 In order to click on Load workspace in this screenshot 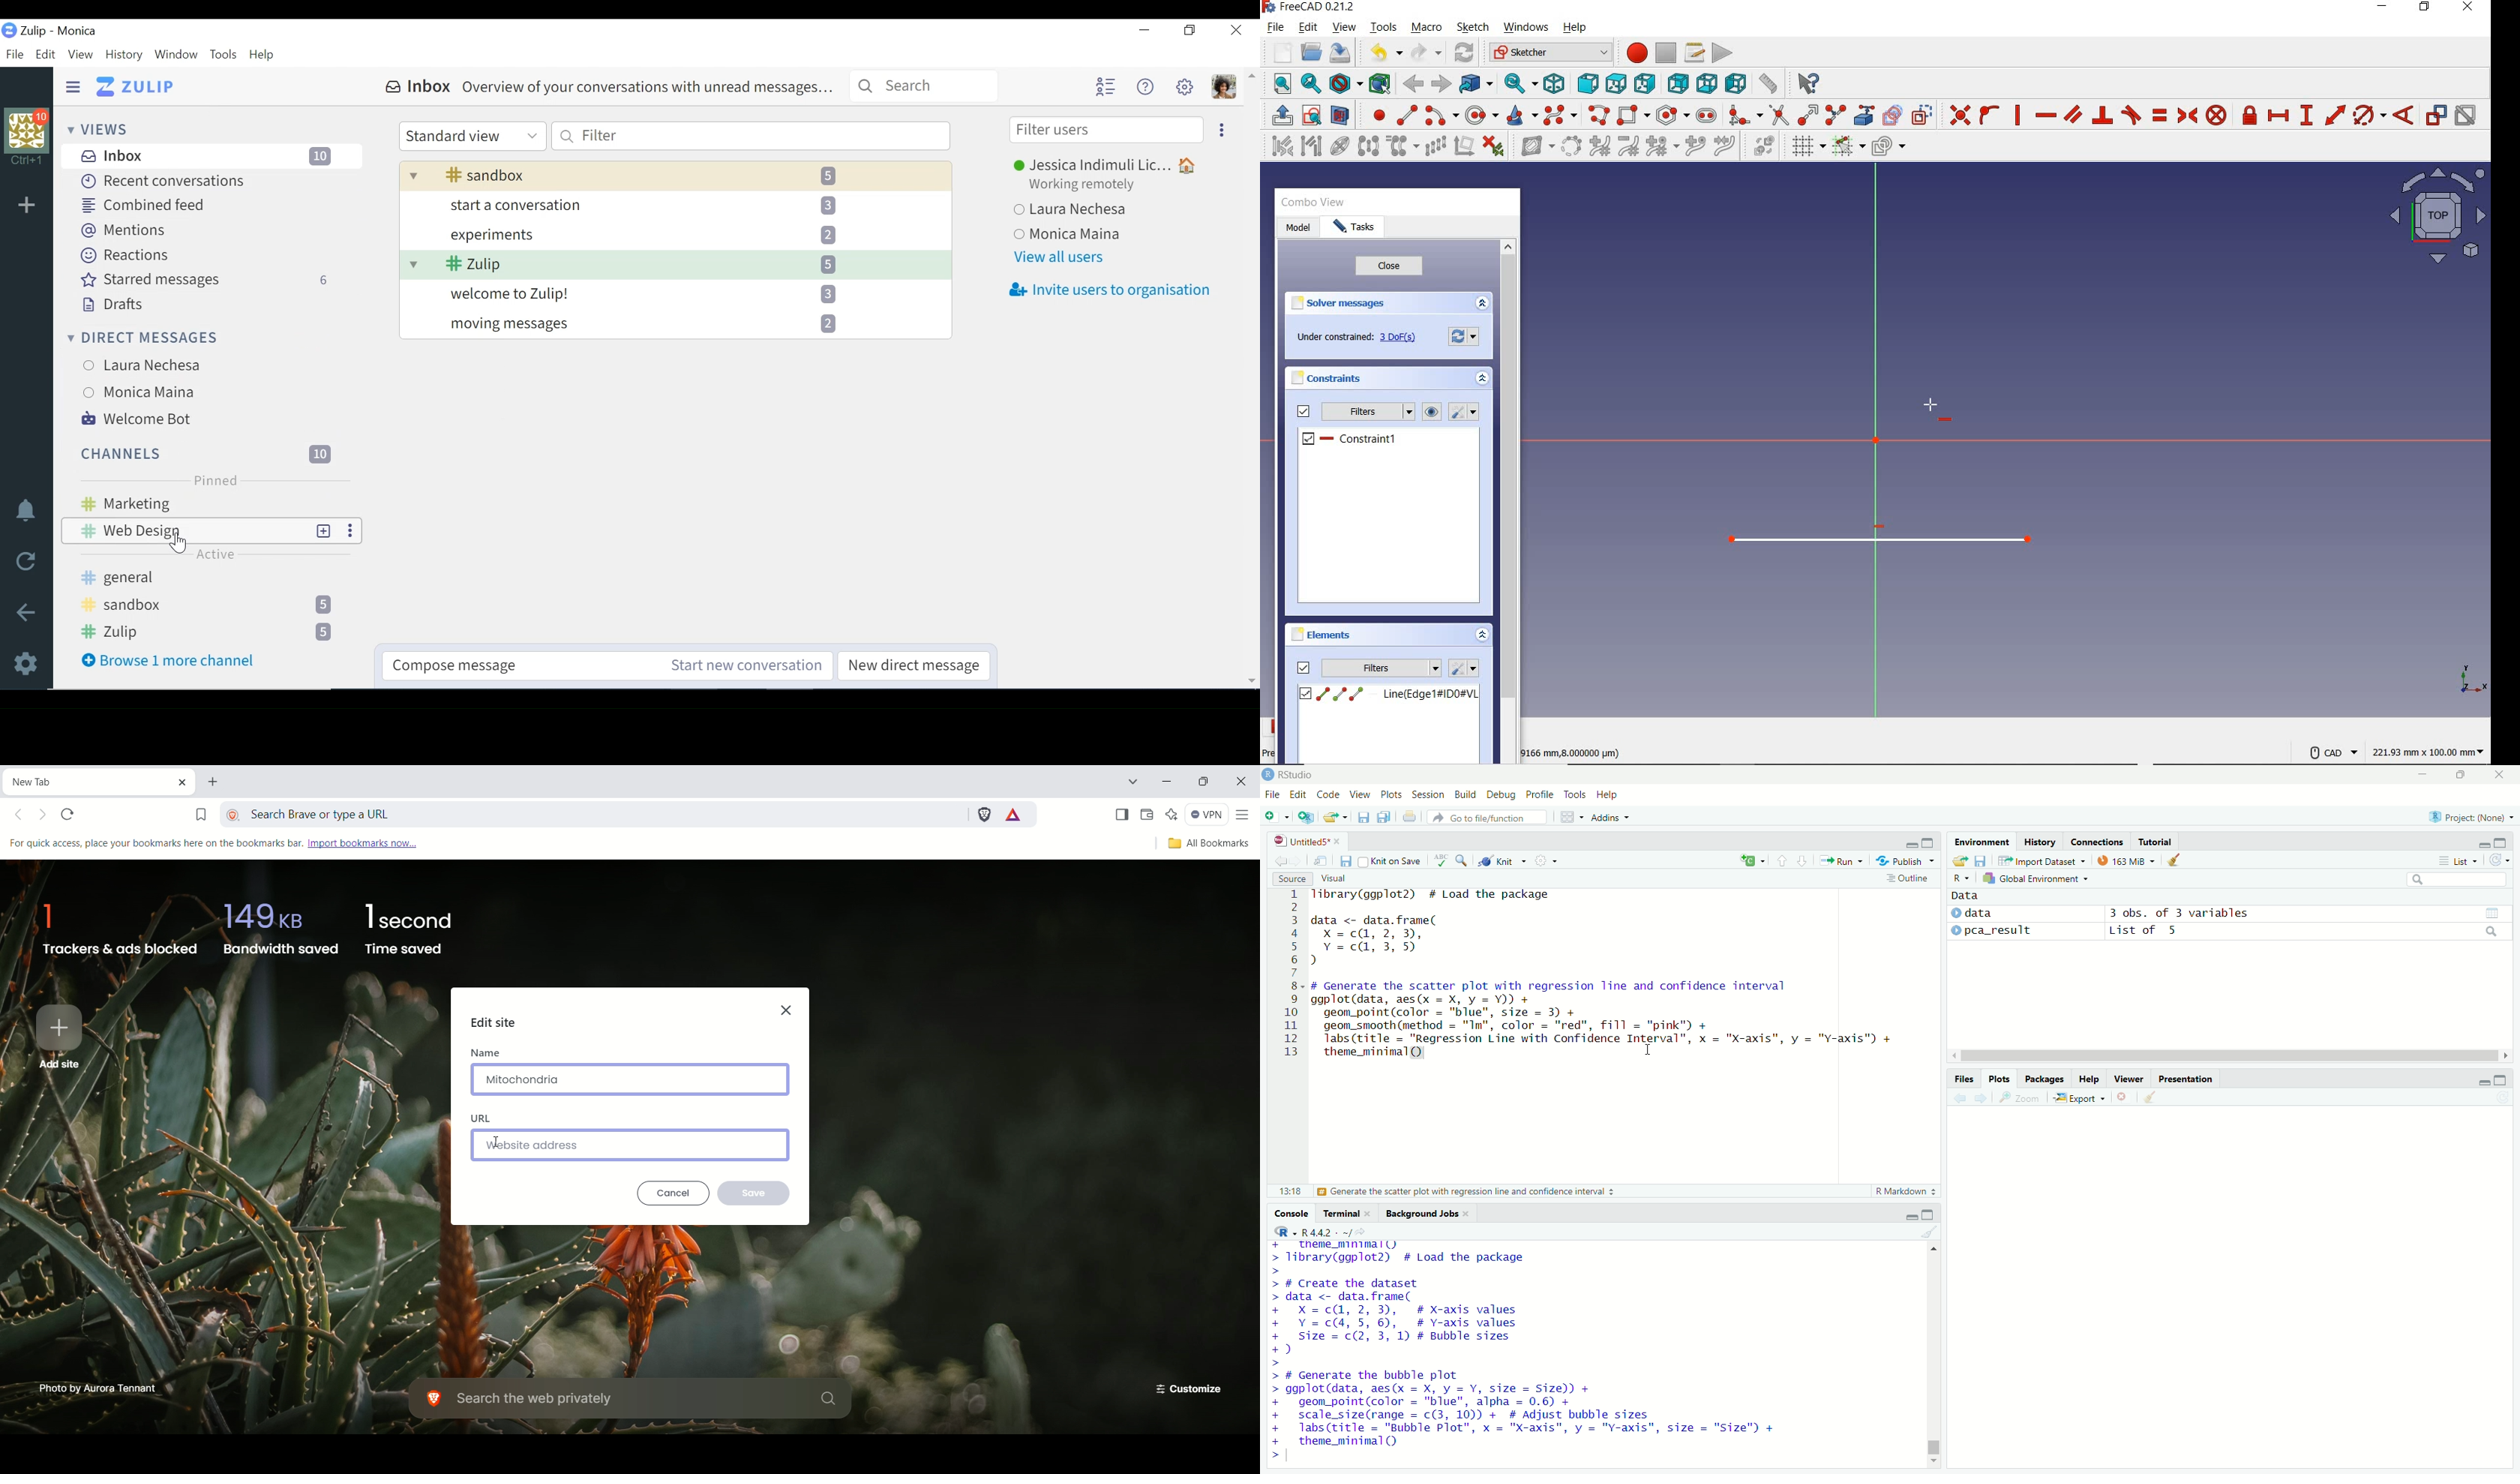, I will do `click(1959, 860)`.